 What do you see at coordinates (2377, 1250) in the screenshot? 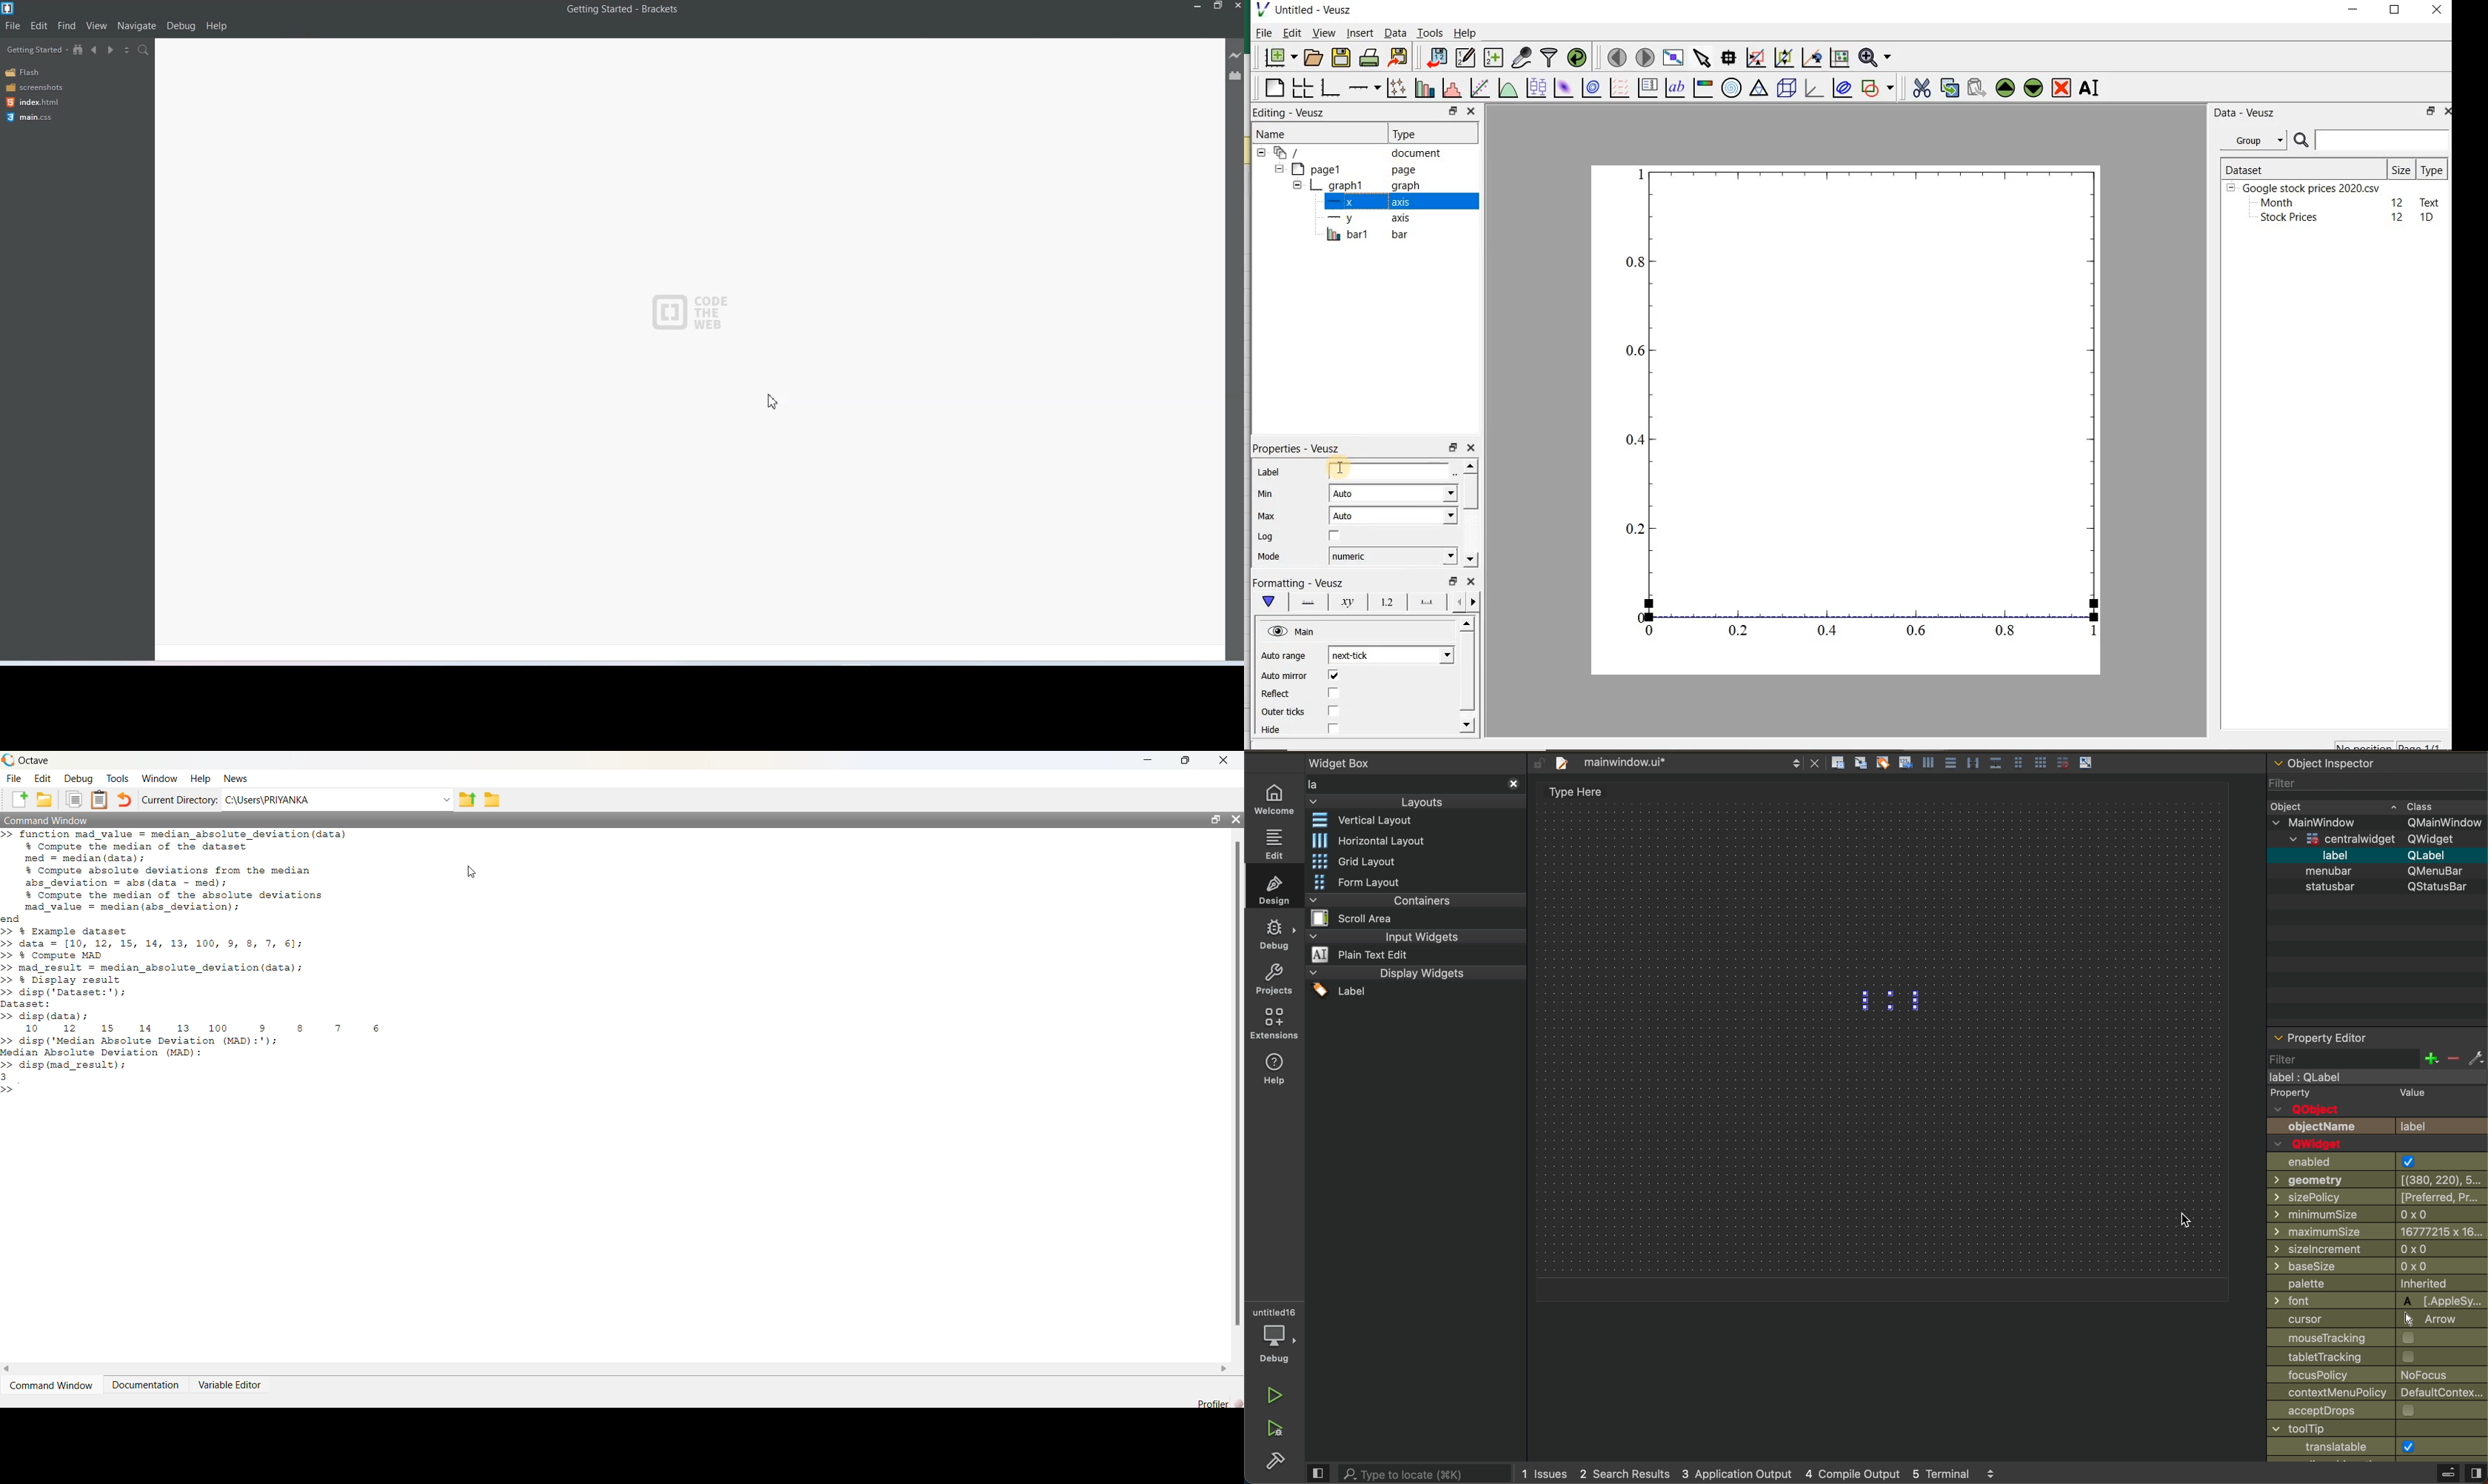
I see `size` at bounding box center [2377, 1250].